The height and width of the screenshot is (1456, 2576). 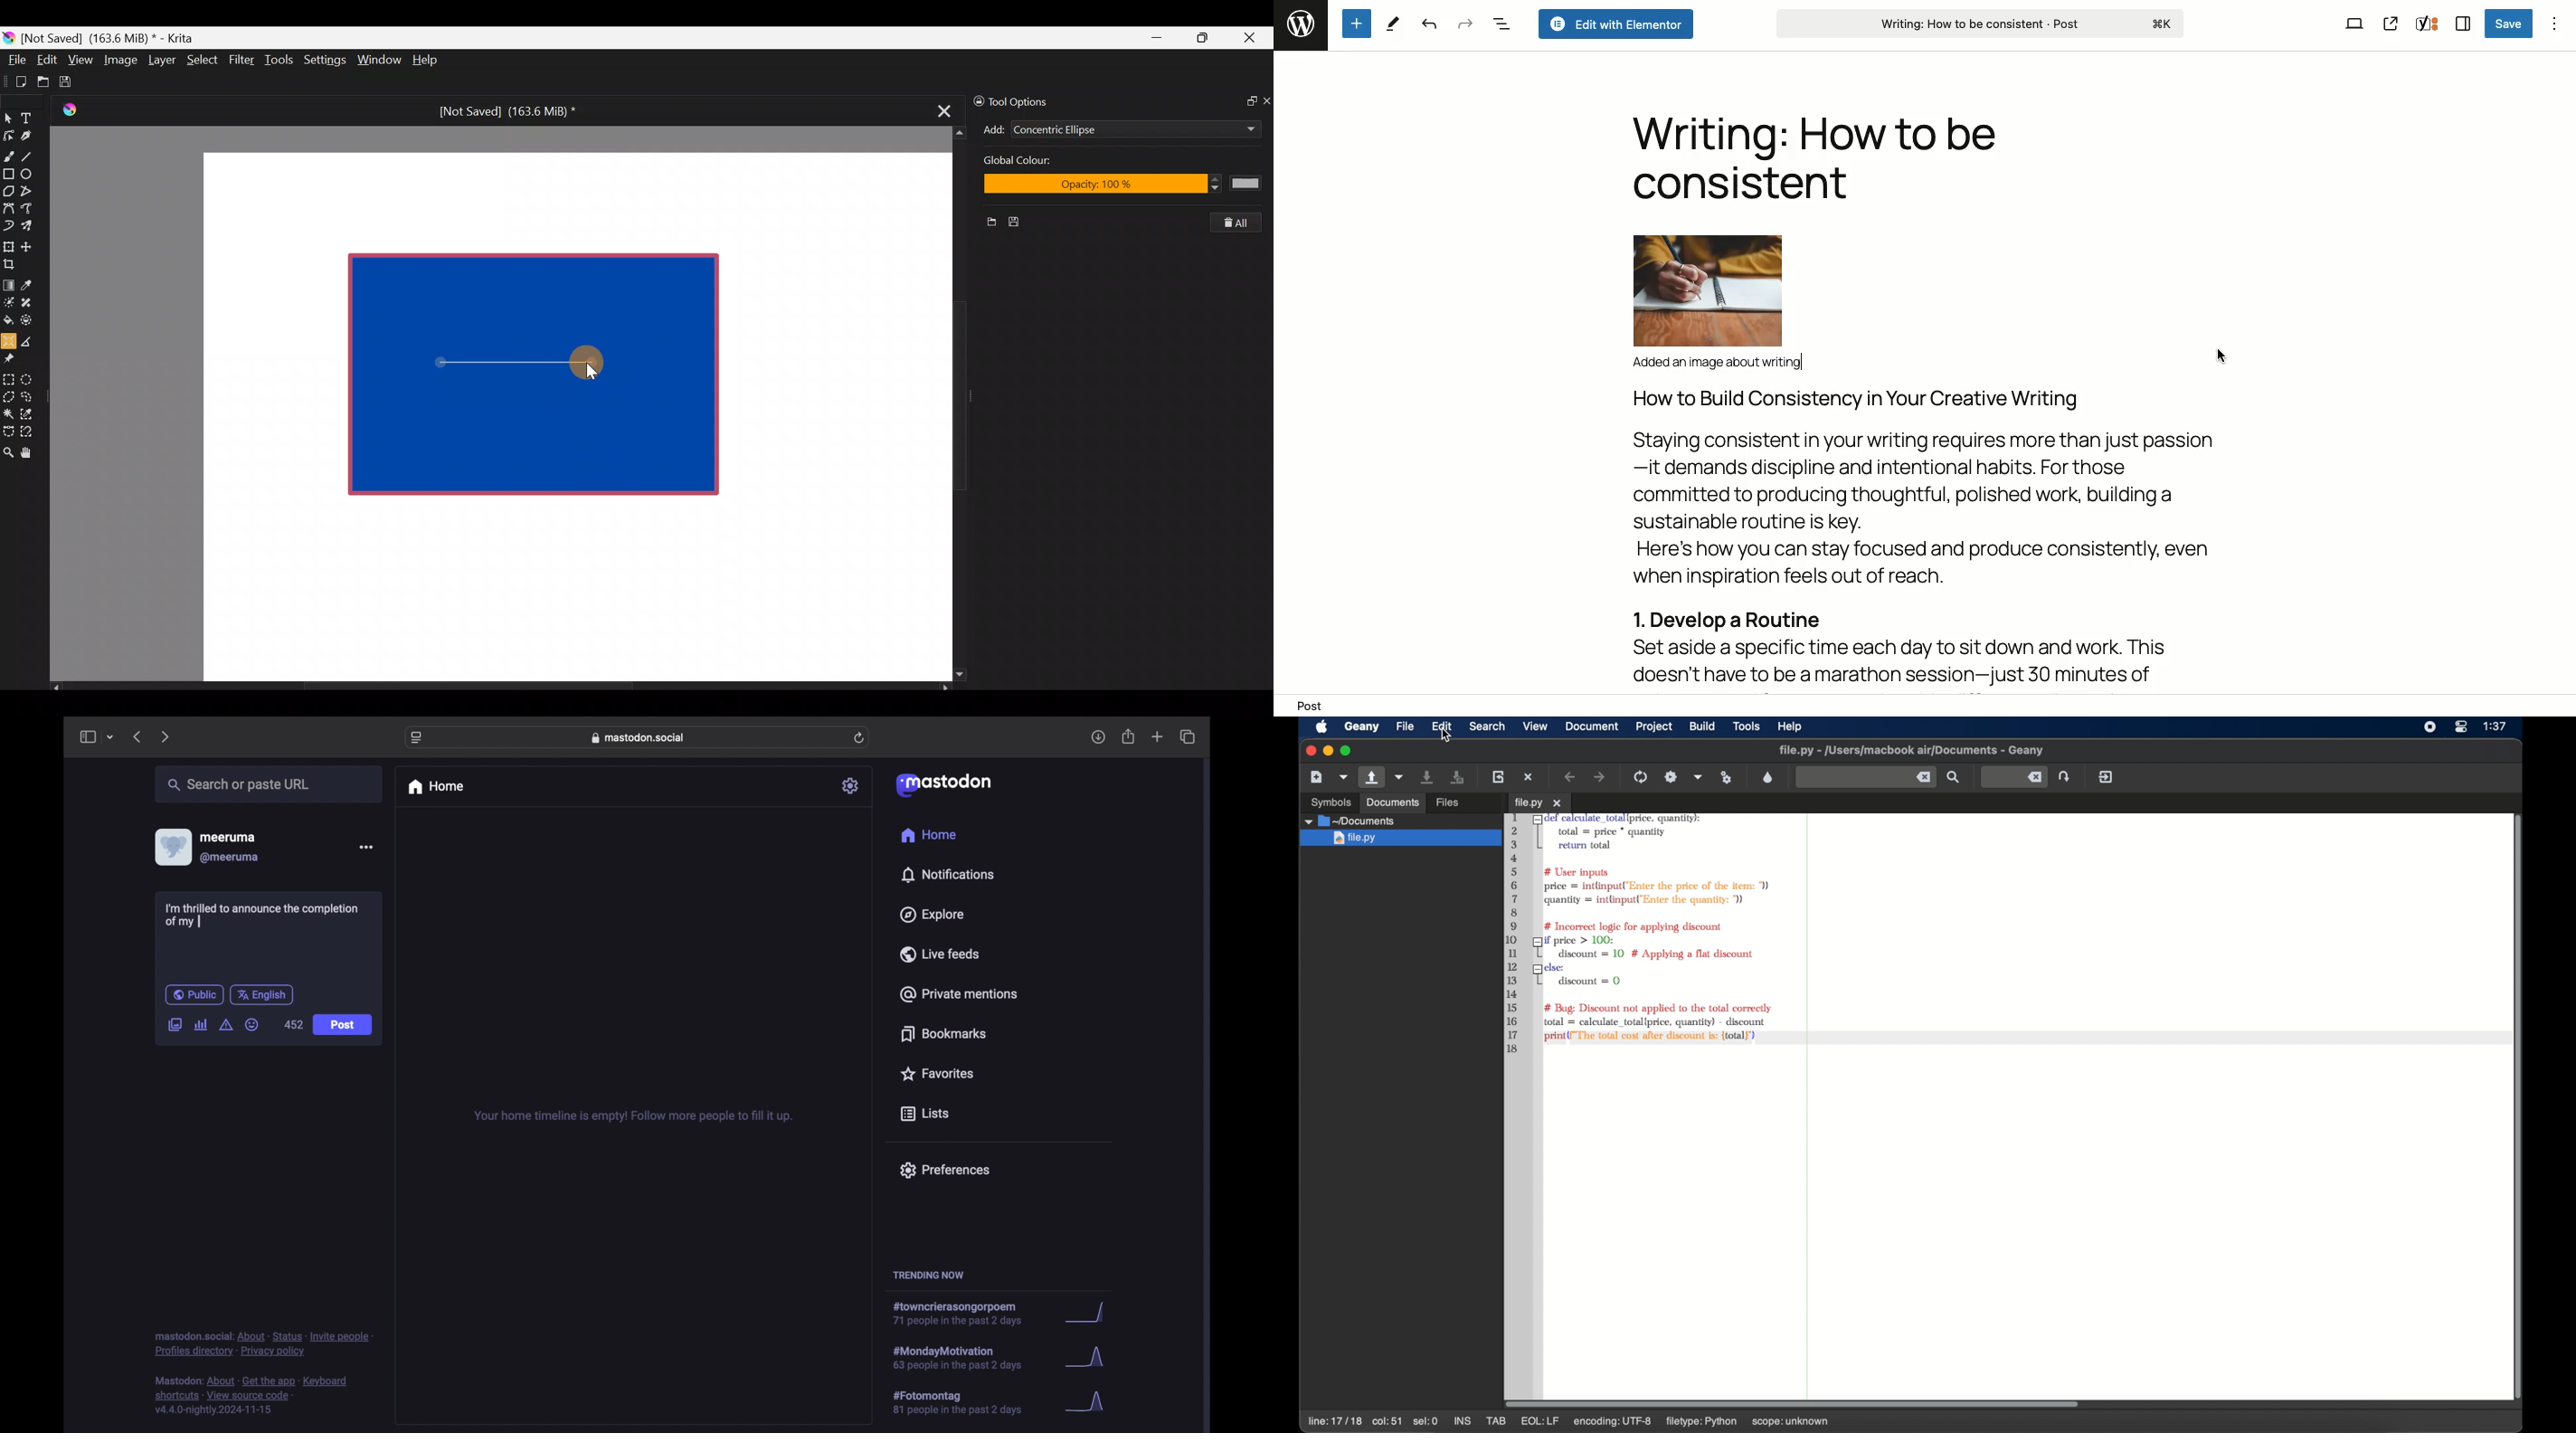 I want to click on english, so click(x=261, y=996).